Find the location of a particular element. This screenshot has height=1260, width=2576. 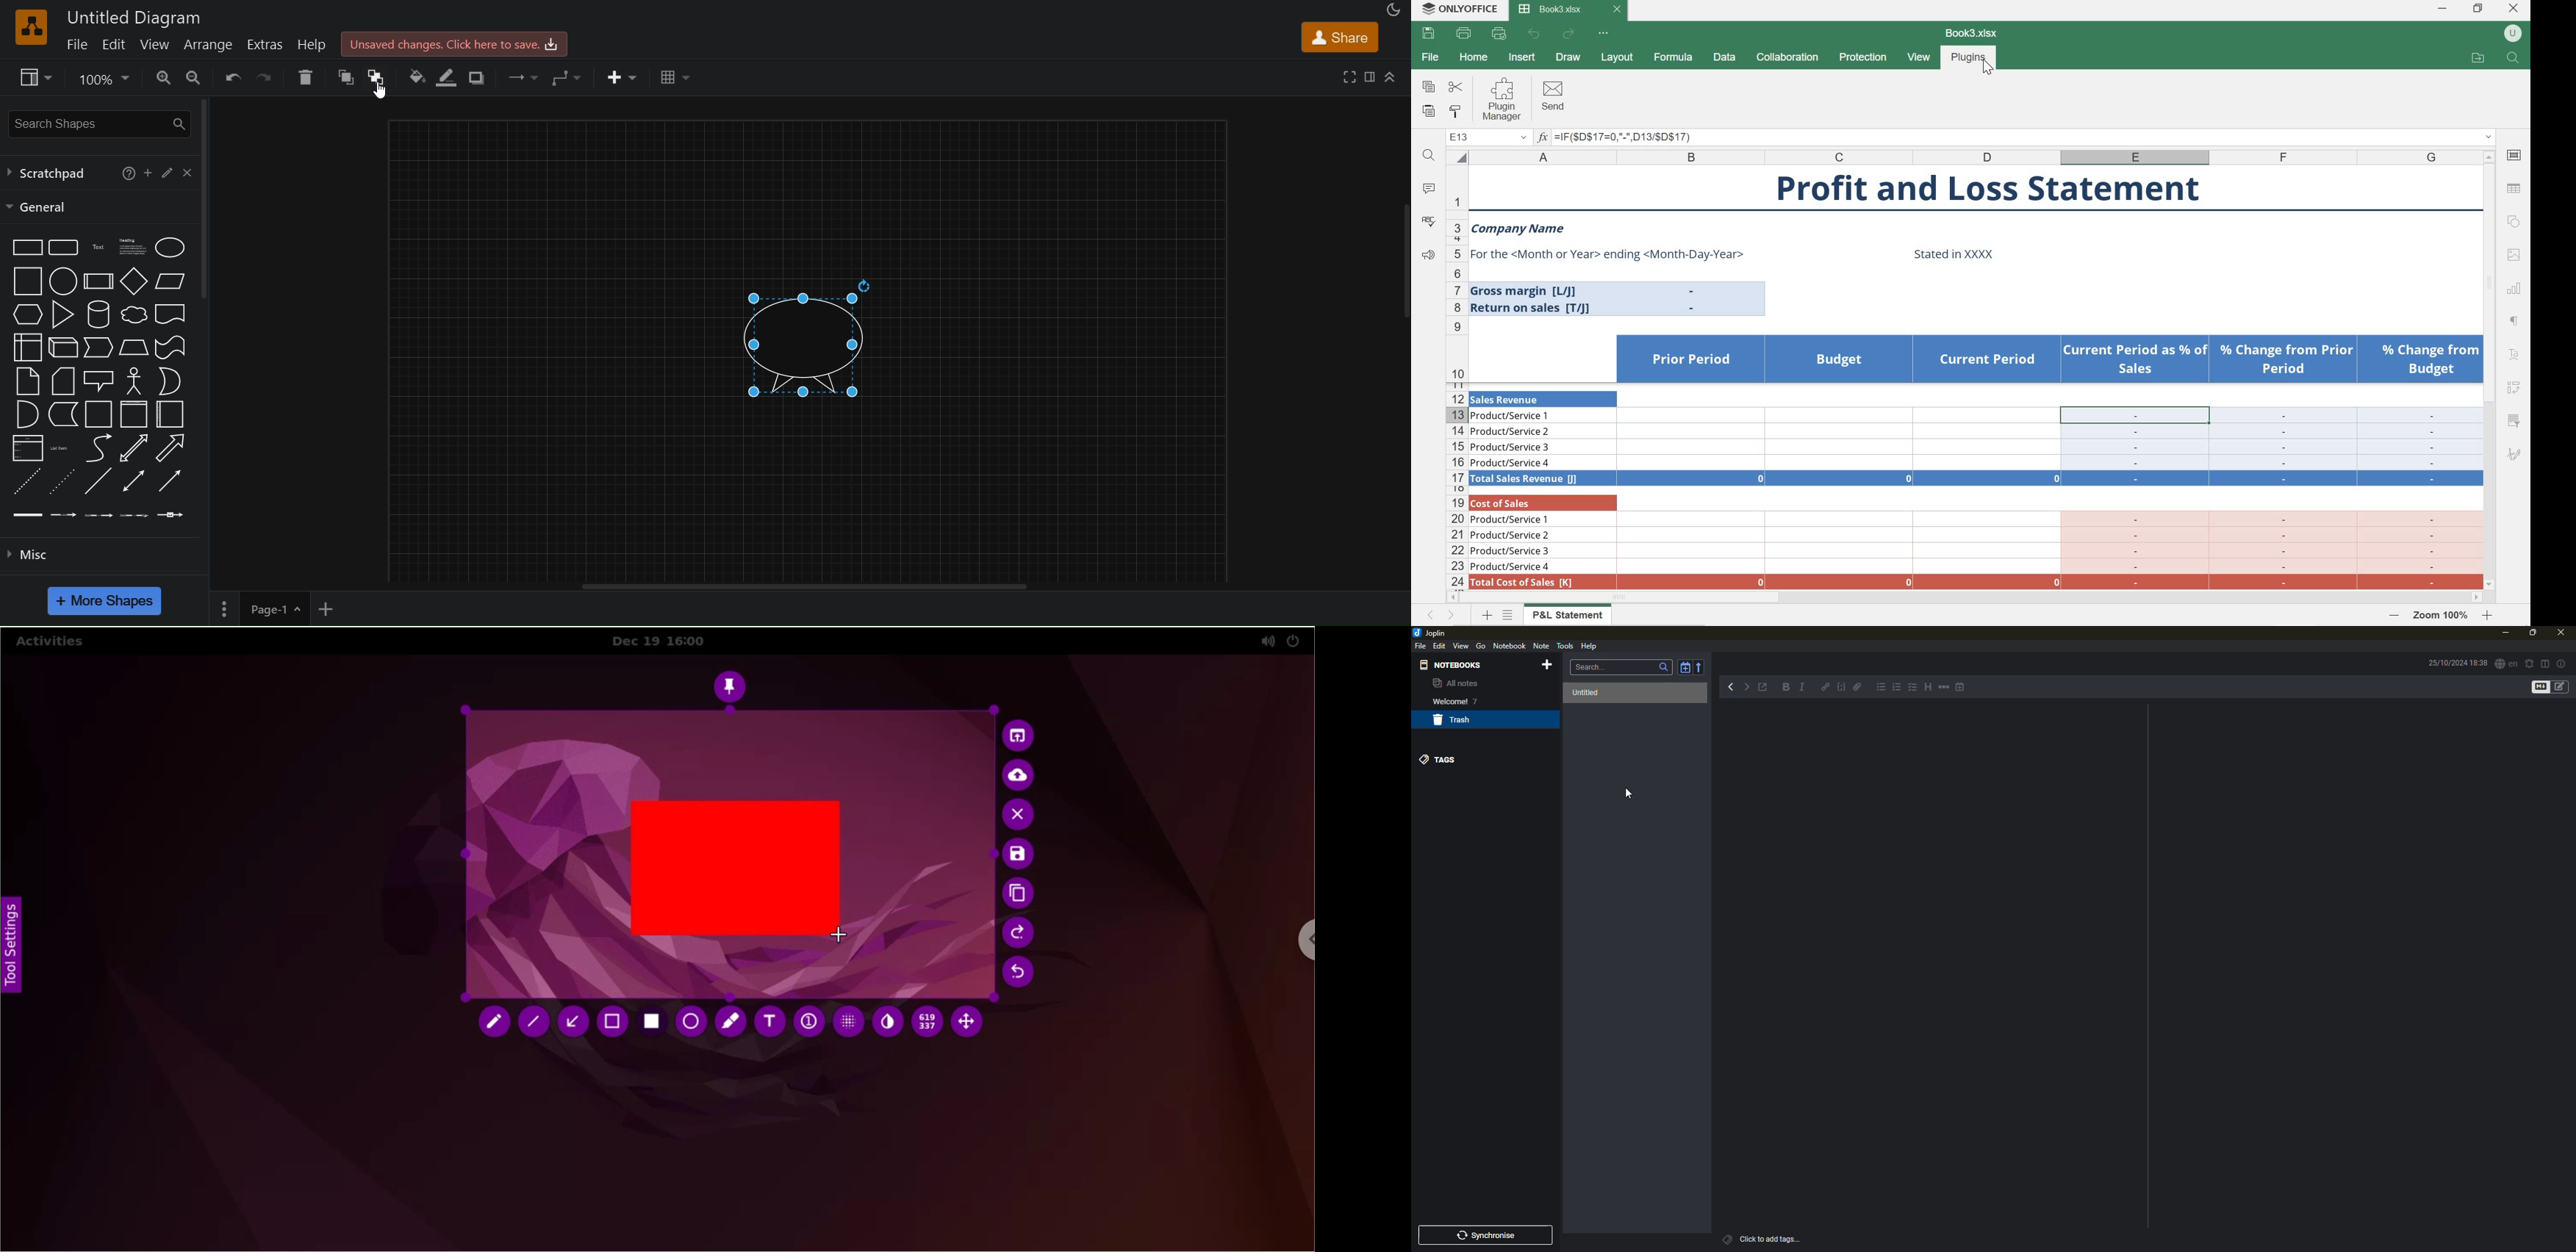

note  is located at coordinates (27, 382).